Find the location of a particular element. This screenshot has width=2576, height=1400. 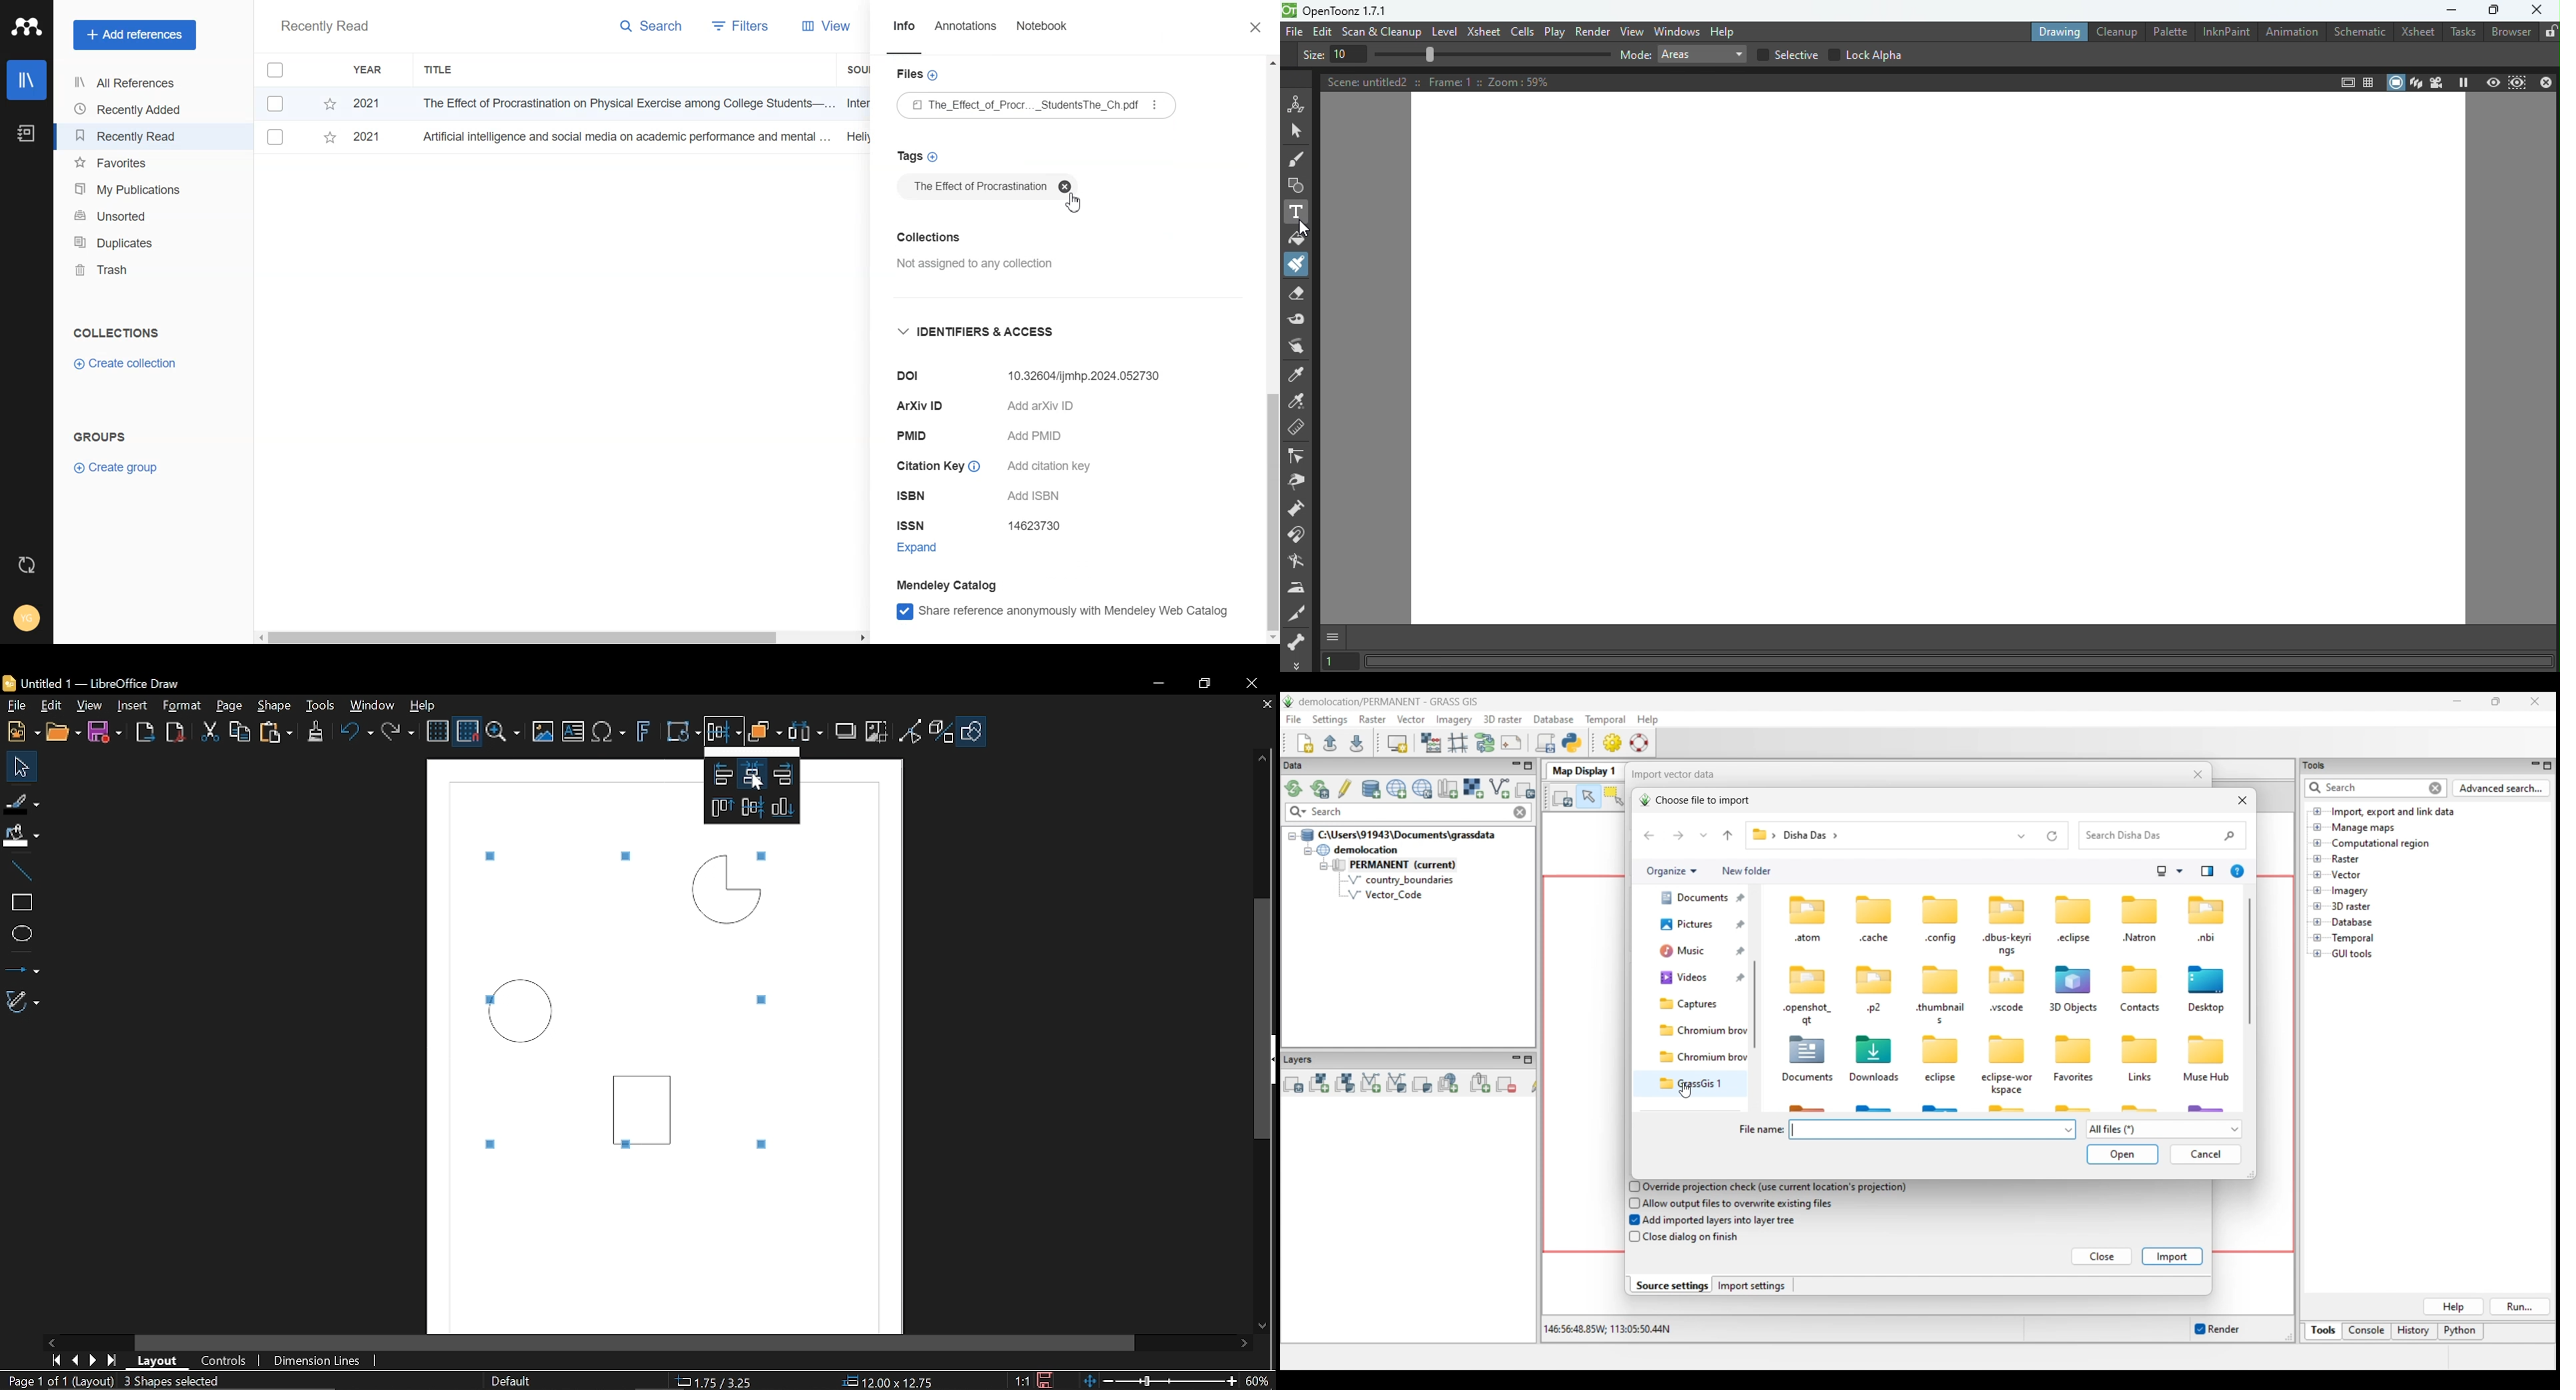

More is located at coordinates (1153, 105).